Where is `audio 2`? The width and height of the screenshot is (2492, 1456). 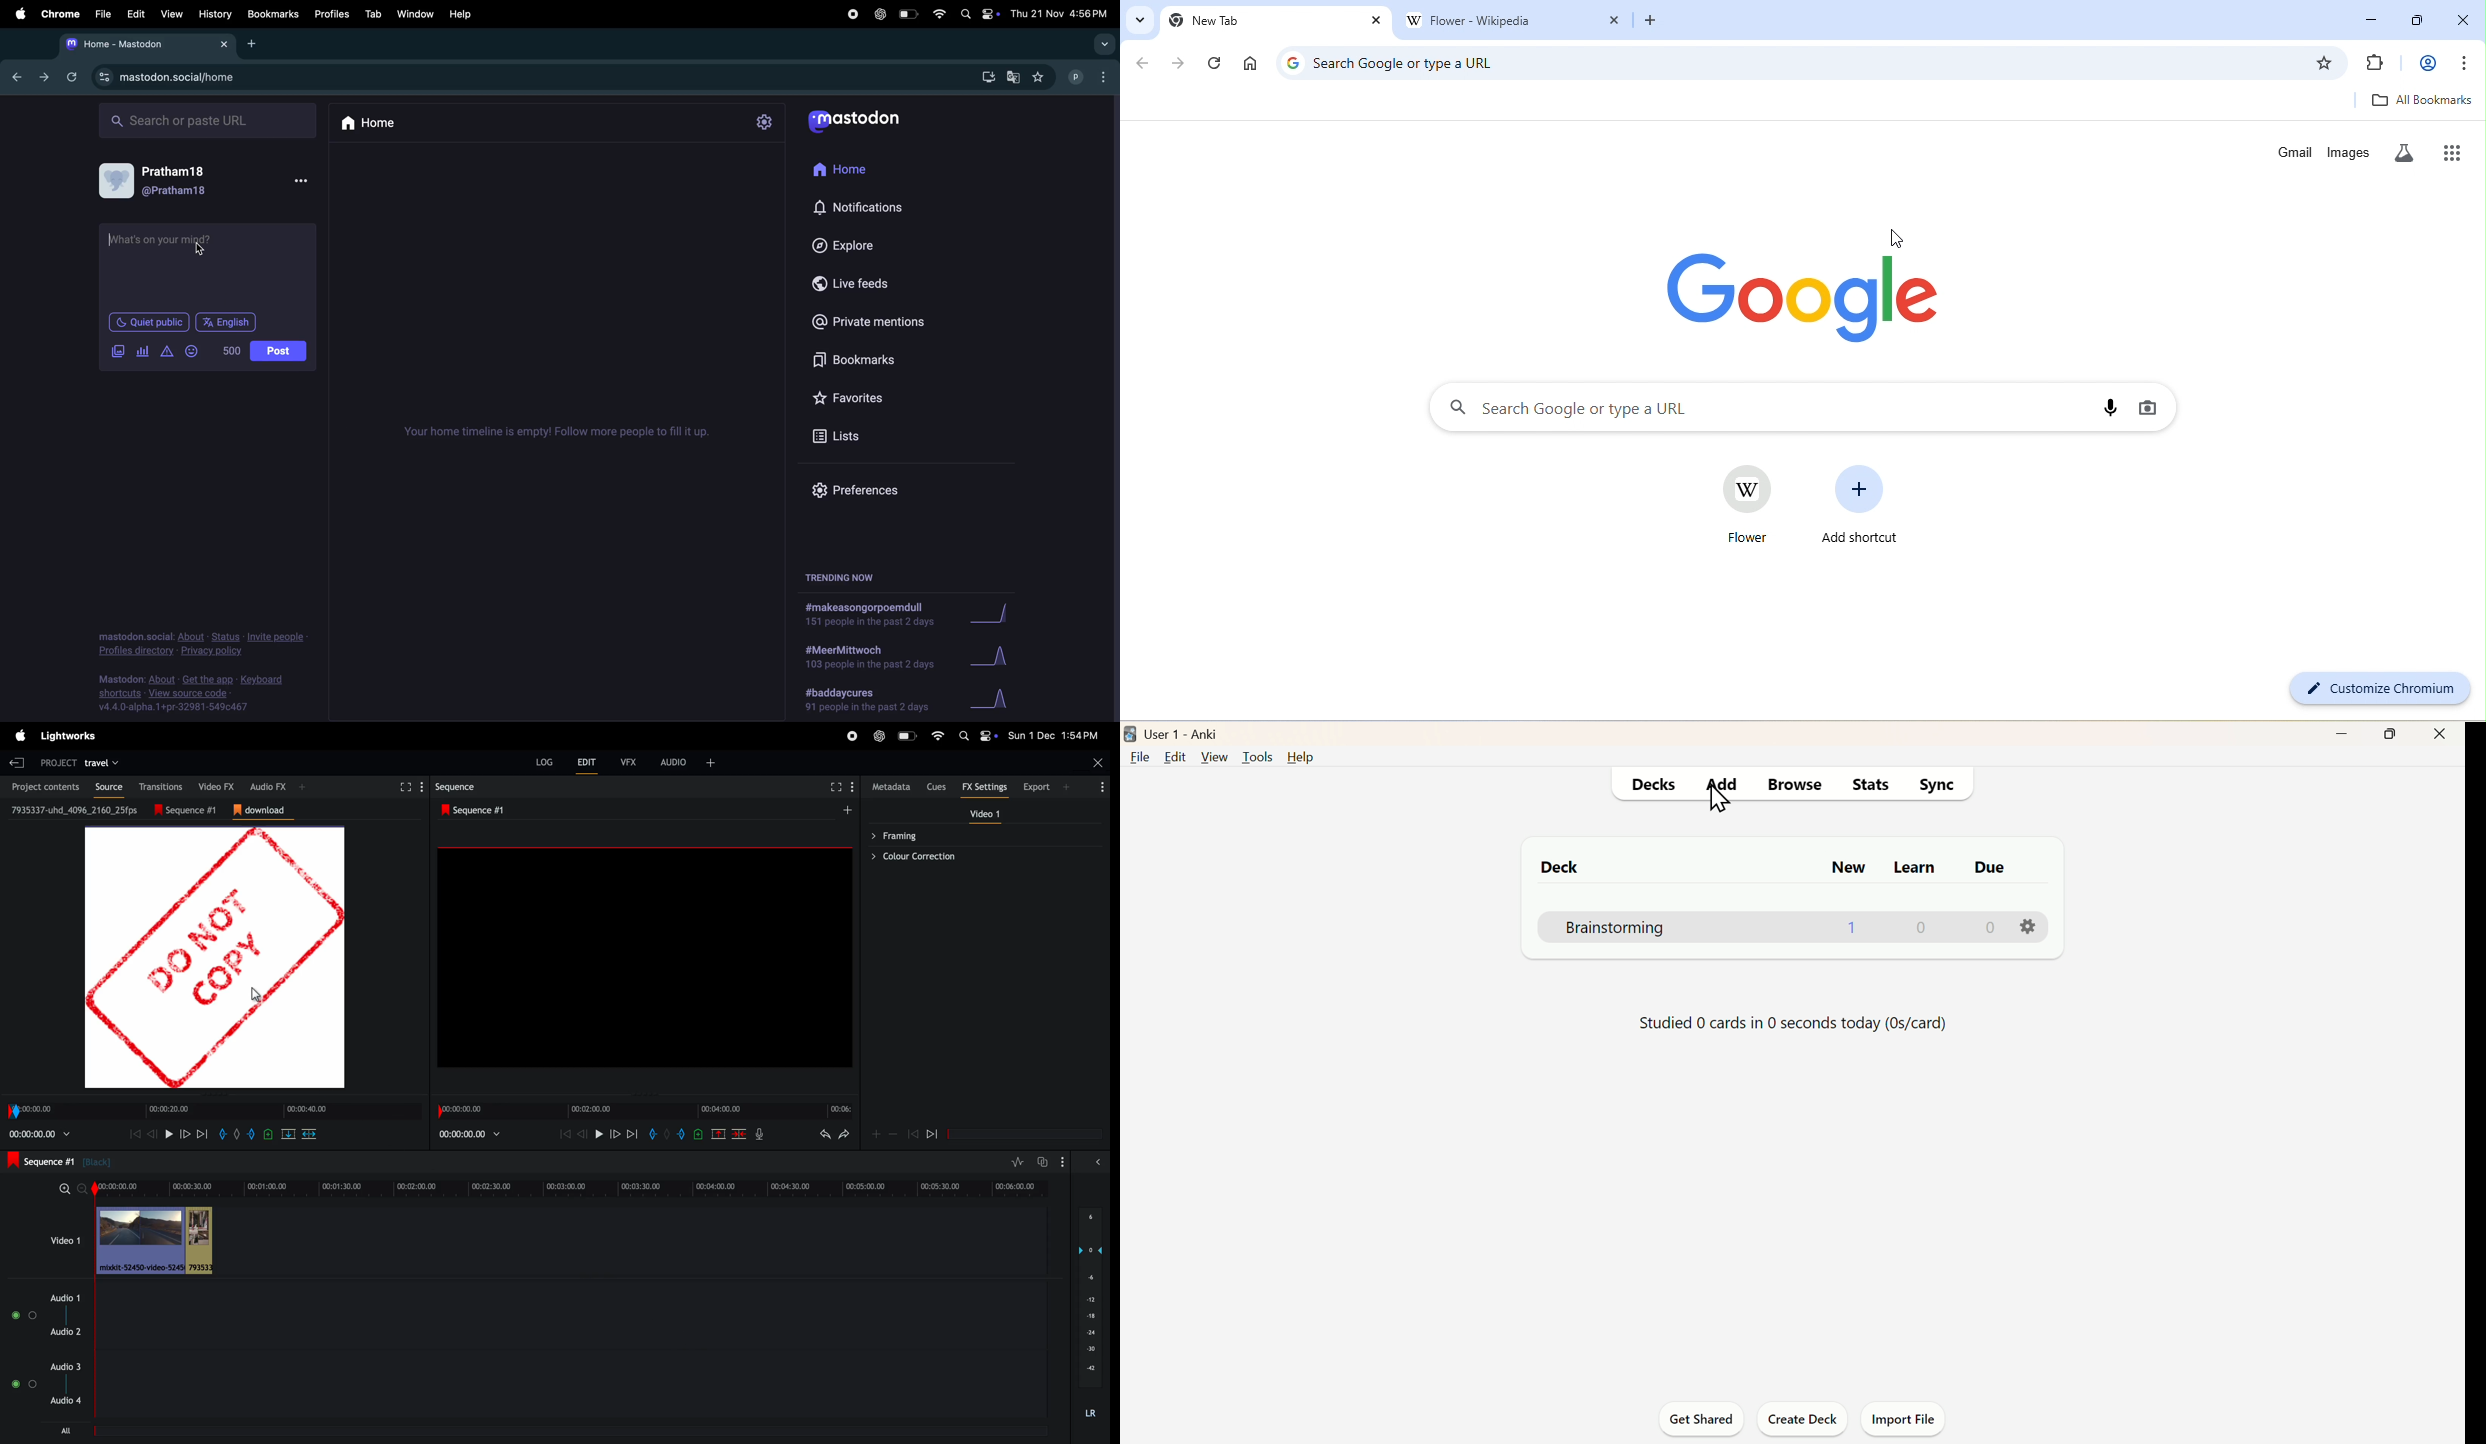 audio 2 is located at coordinates (65, 1331).